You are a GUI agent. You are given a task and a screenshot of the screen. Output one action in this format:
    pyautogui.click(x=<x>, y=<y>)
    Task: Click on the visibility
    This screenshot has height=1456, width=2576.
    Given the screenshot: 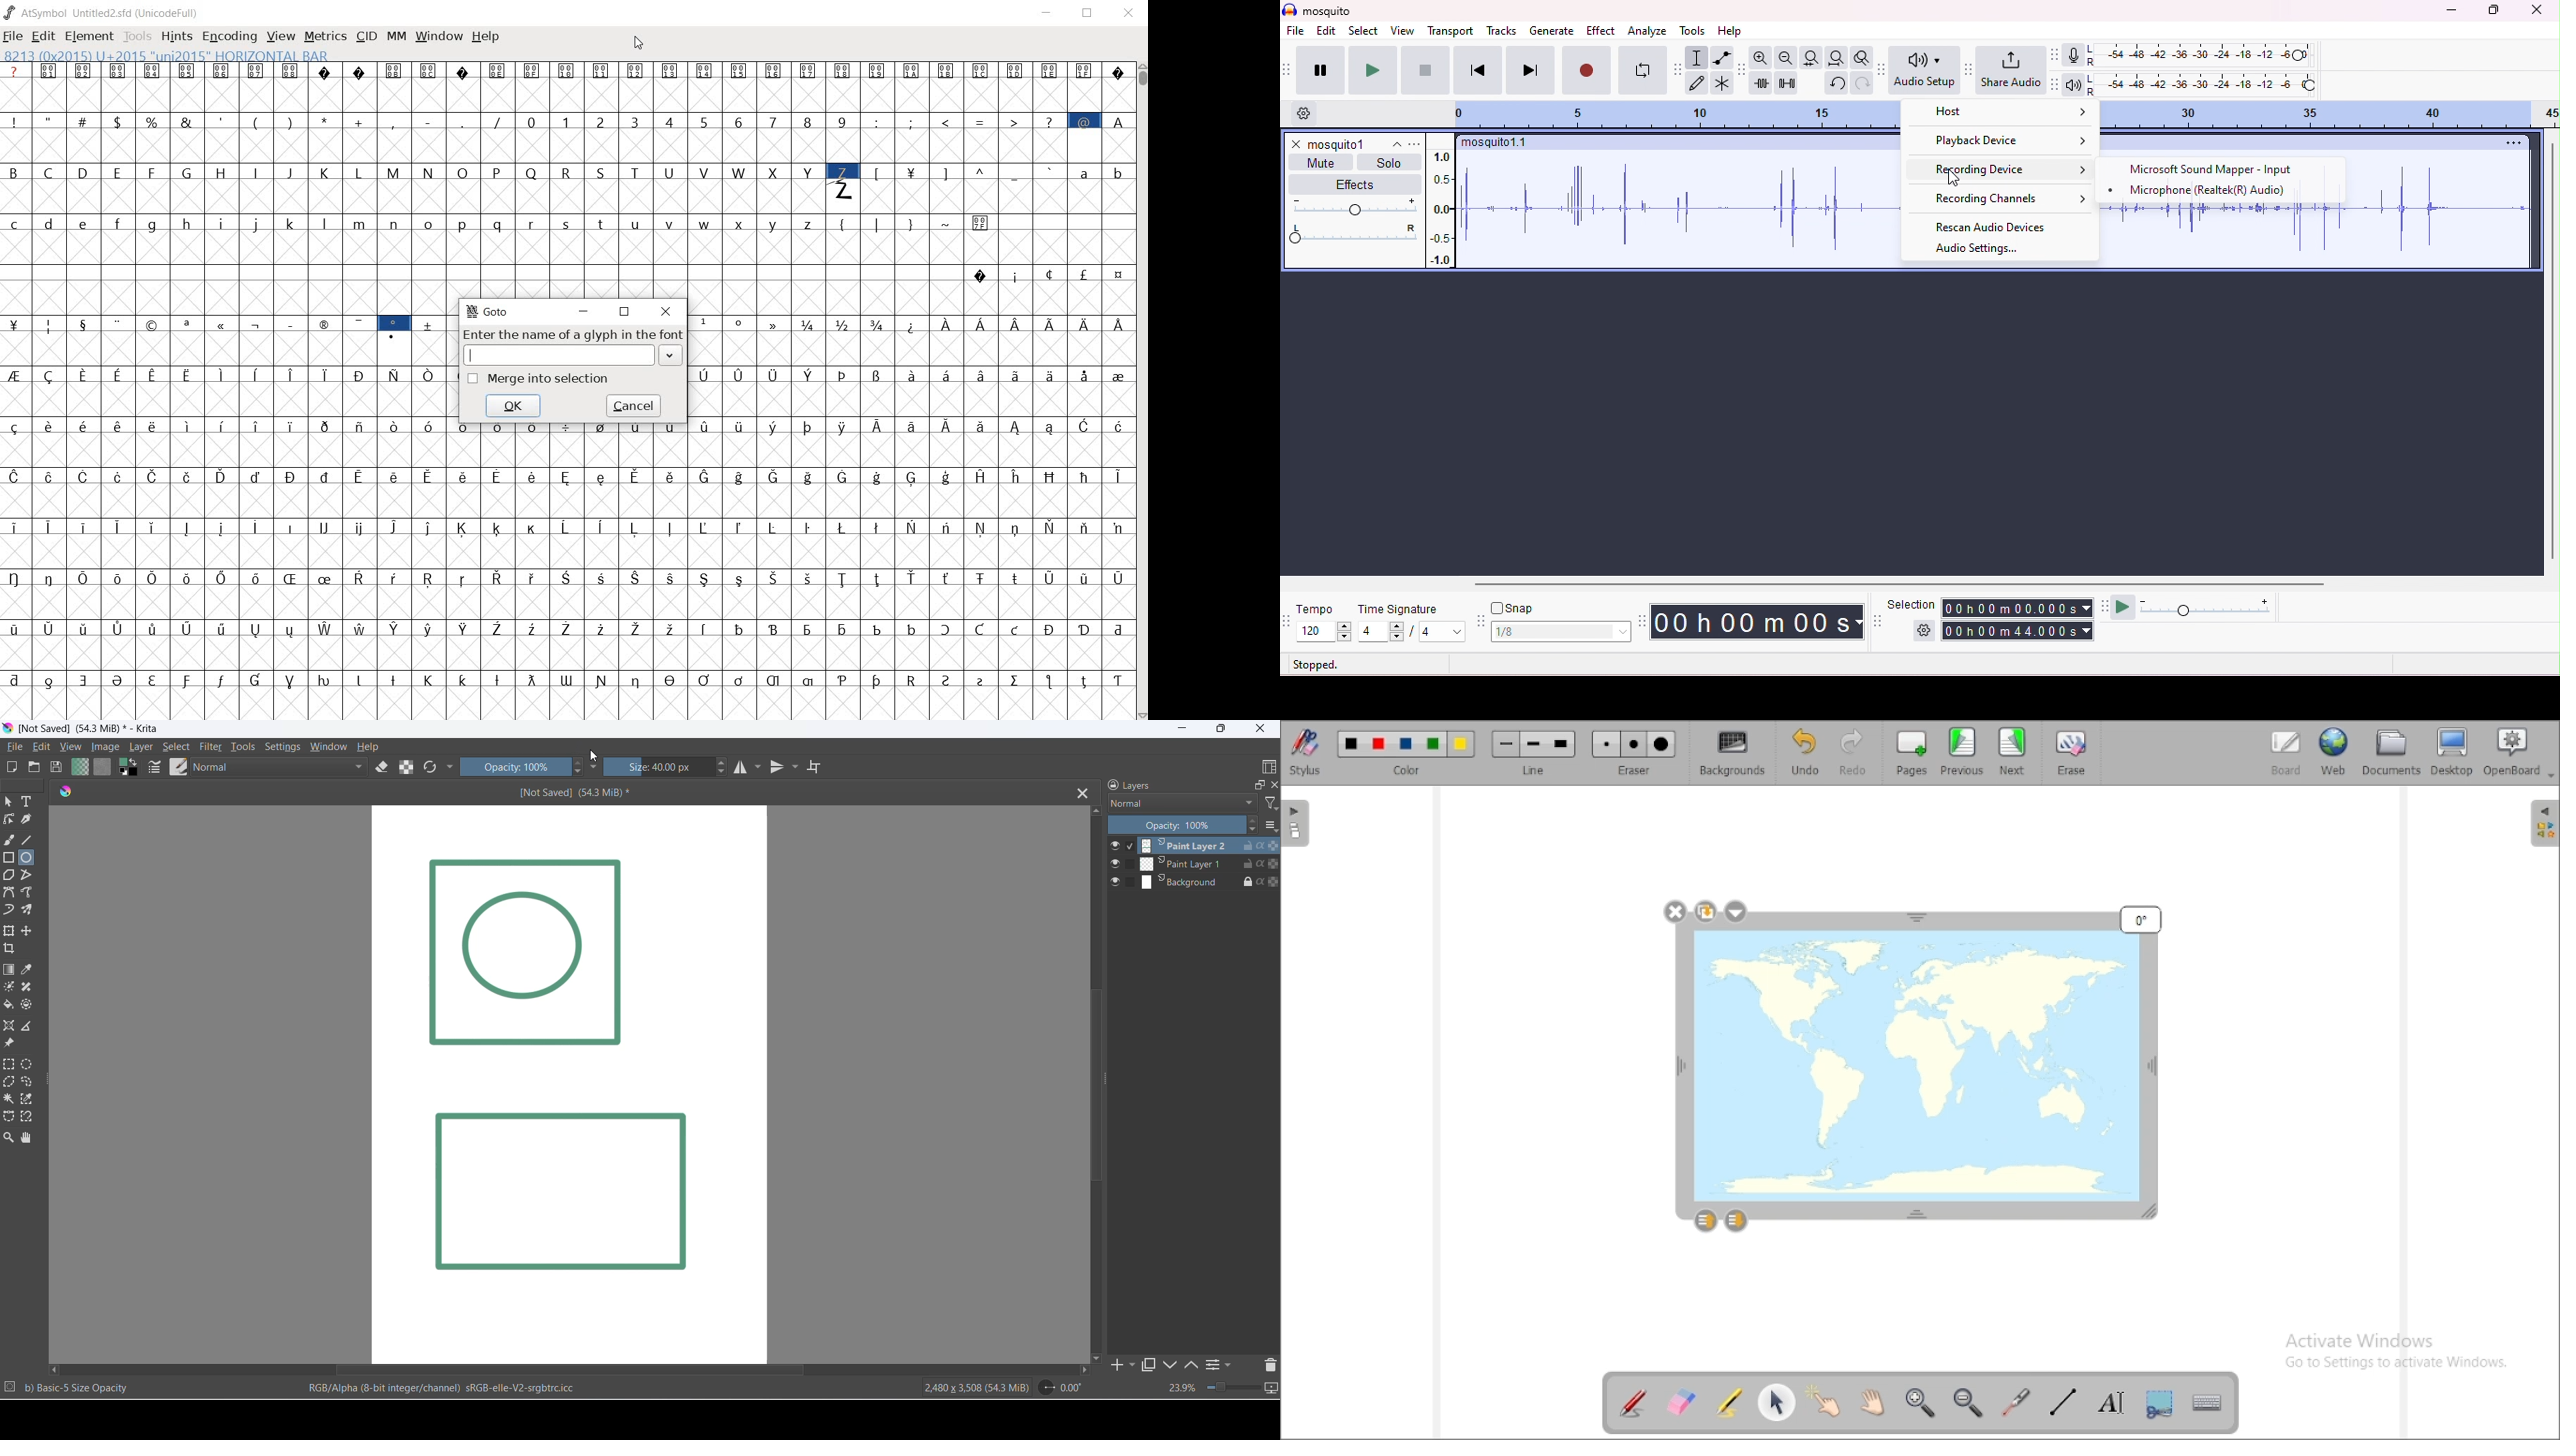 What is the action you would take?
    pyautogui.click(x=1116, y=846)
    